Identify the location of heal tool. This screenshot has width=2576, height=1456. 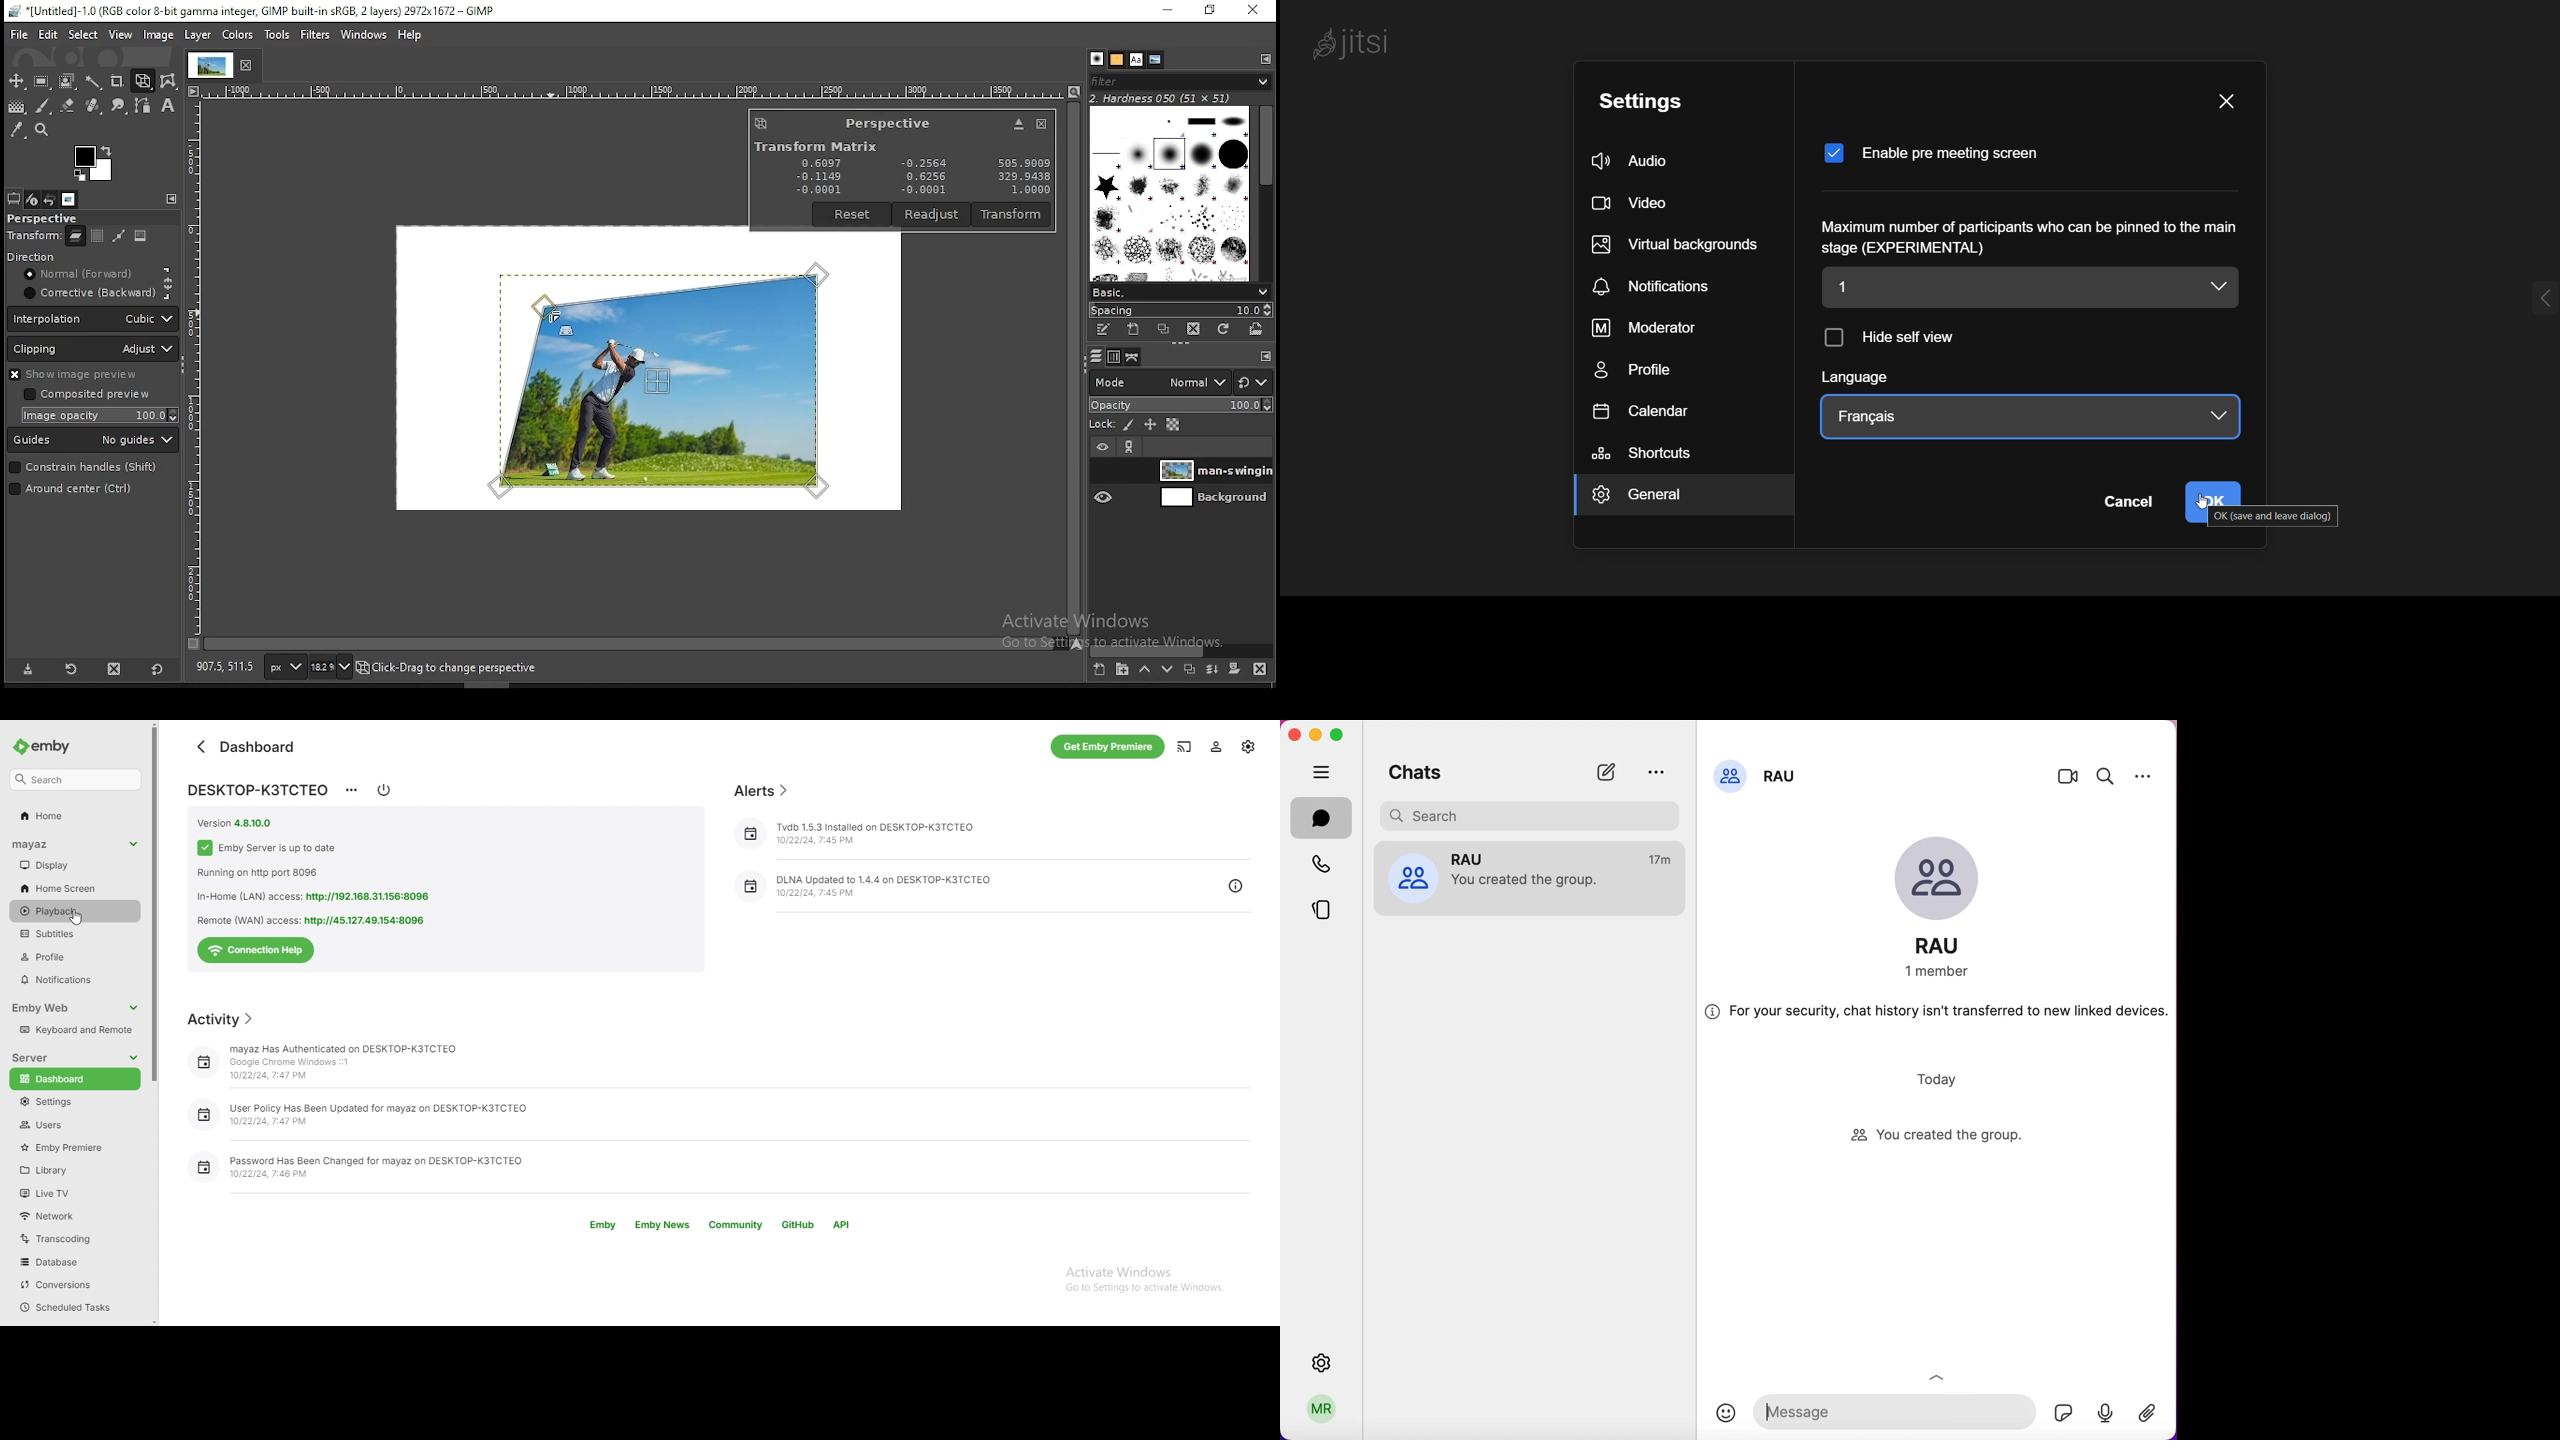
(93, 108).